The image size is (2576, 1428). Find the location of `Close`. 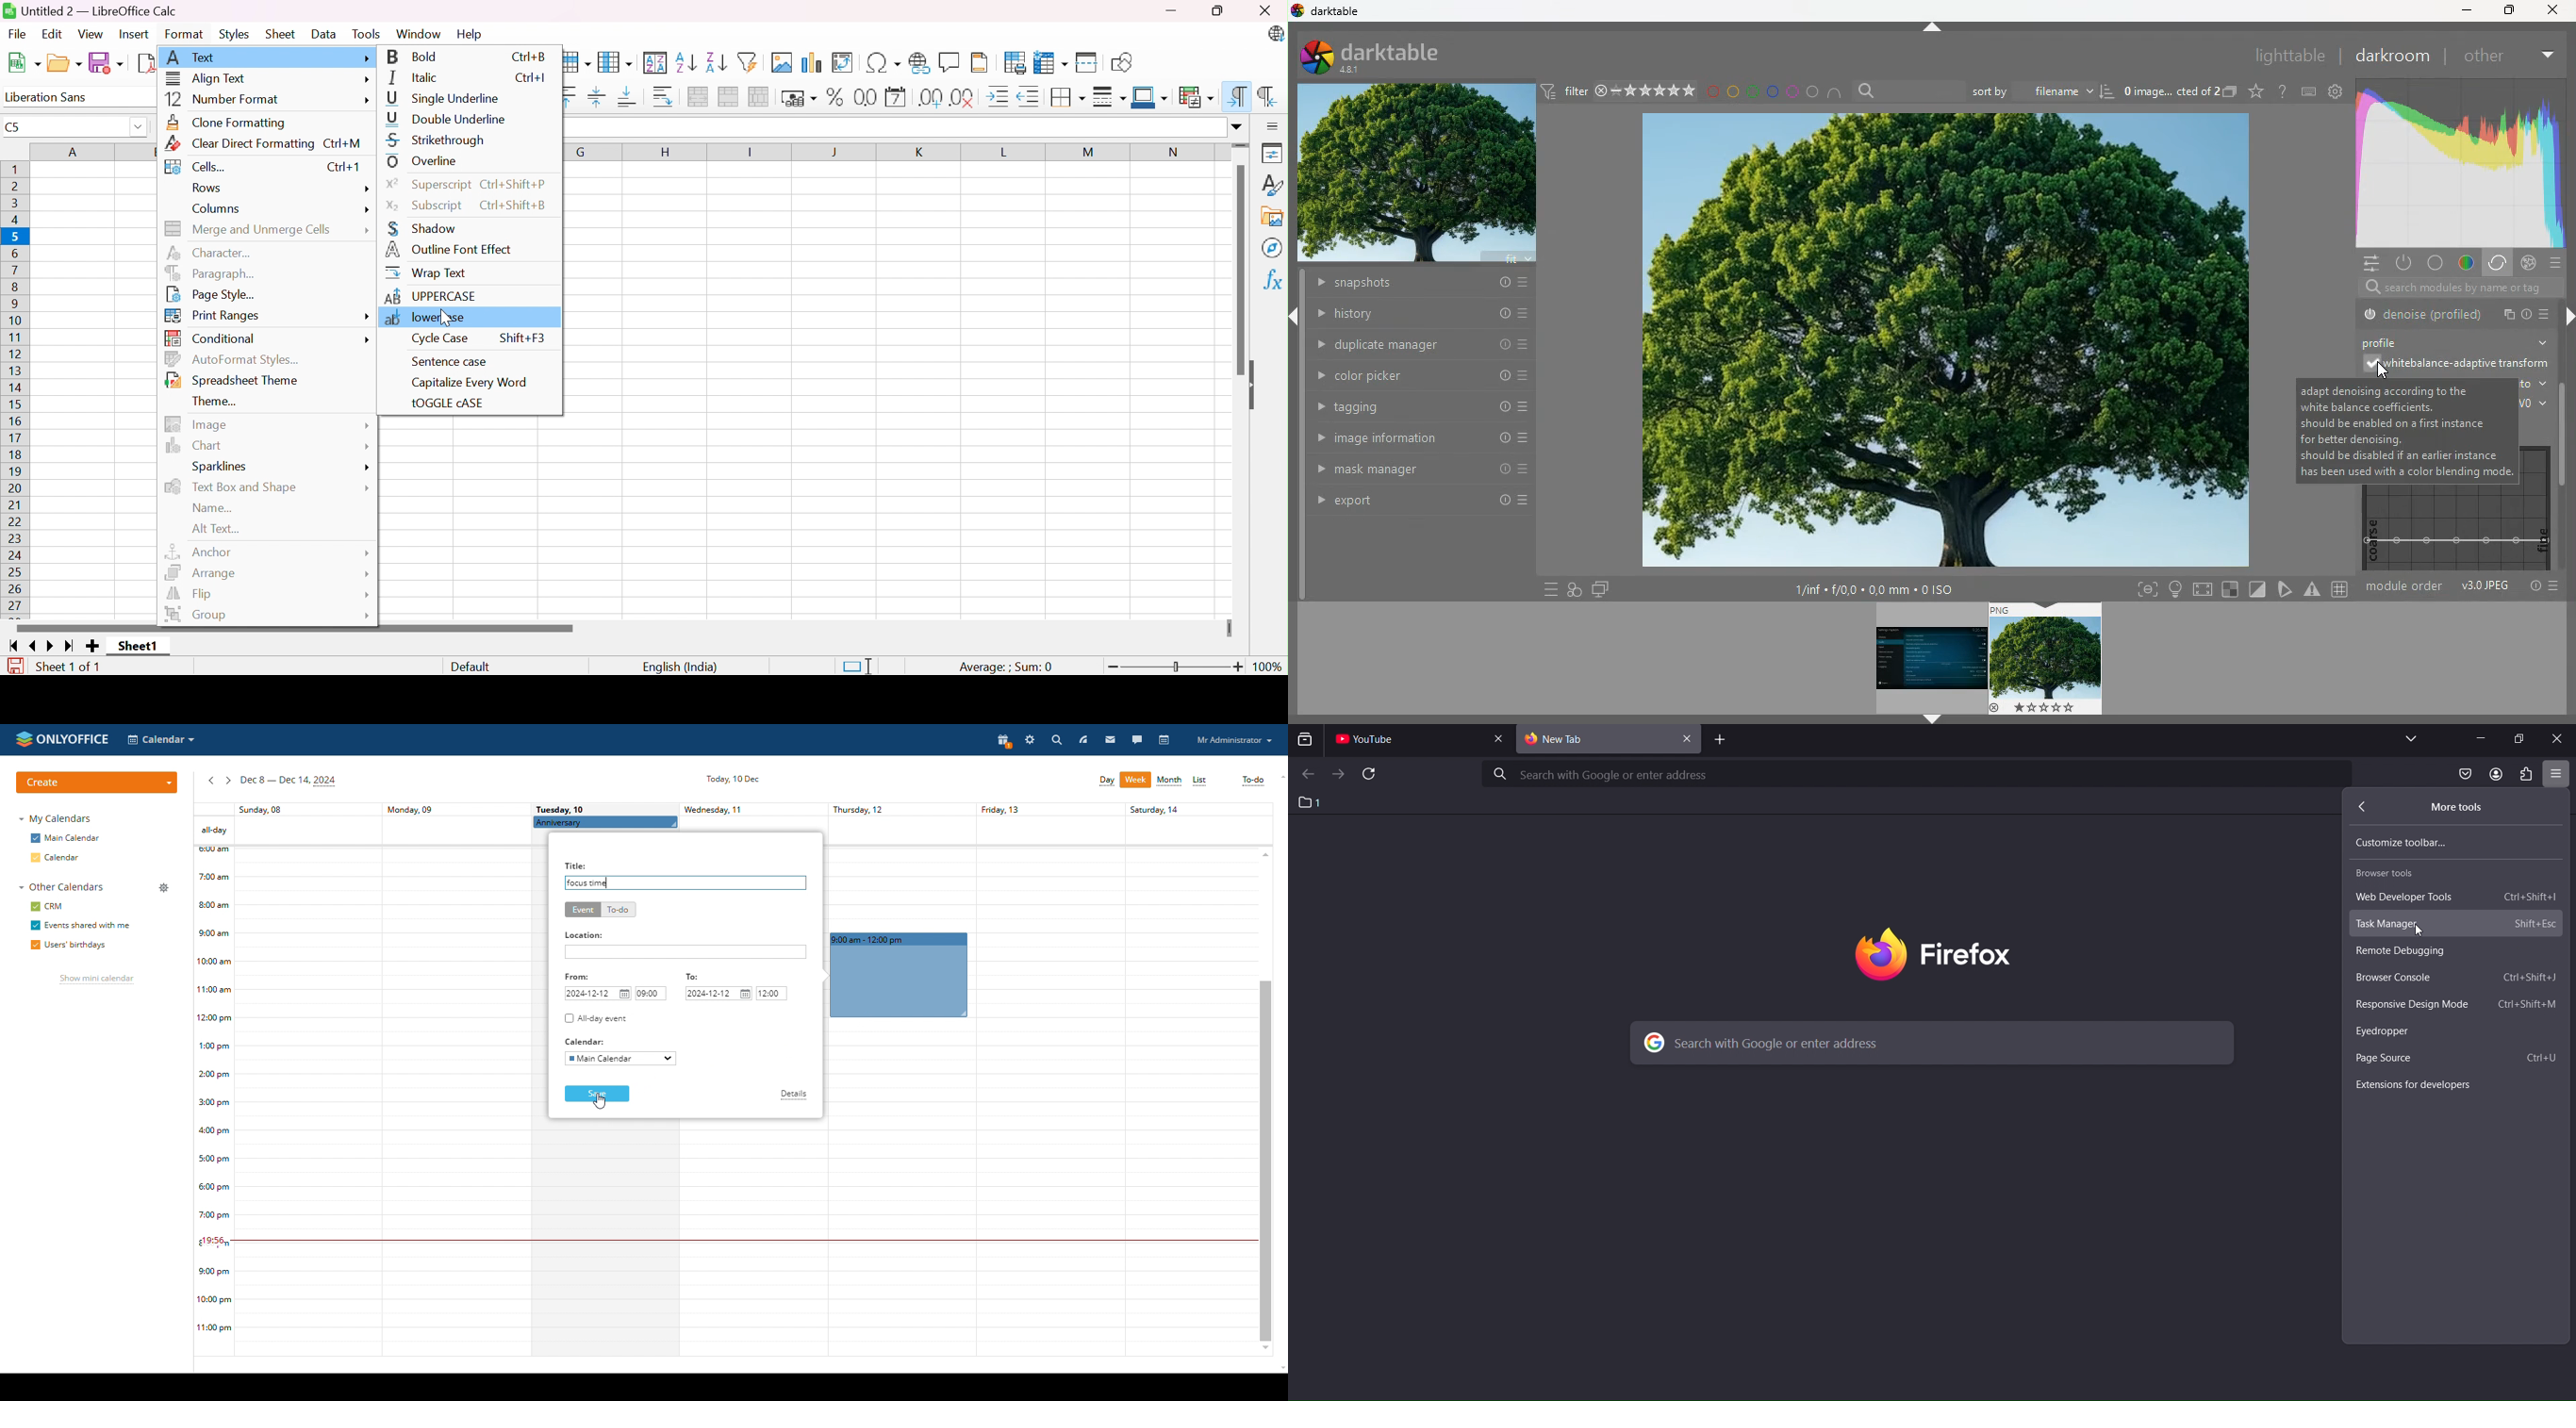

Close is located at coordinates (1267, 9).